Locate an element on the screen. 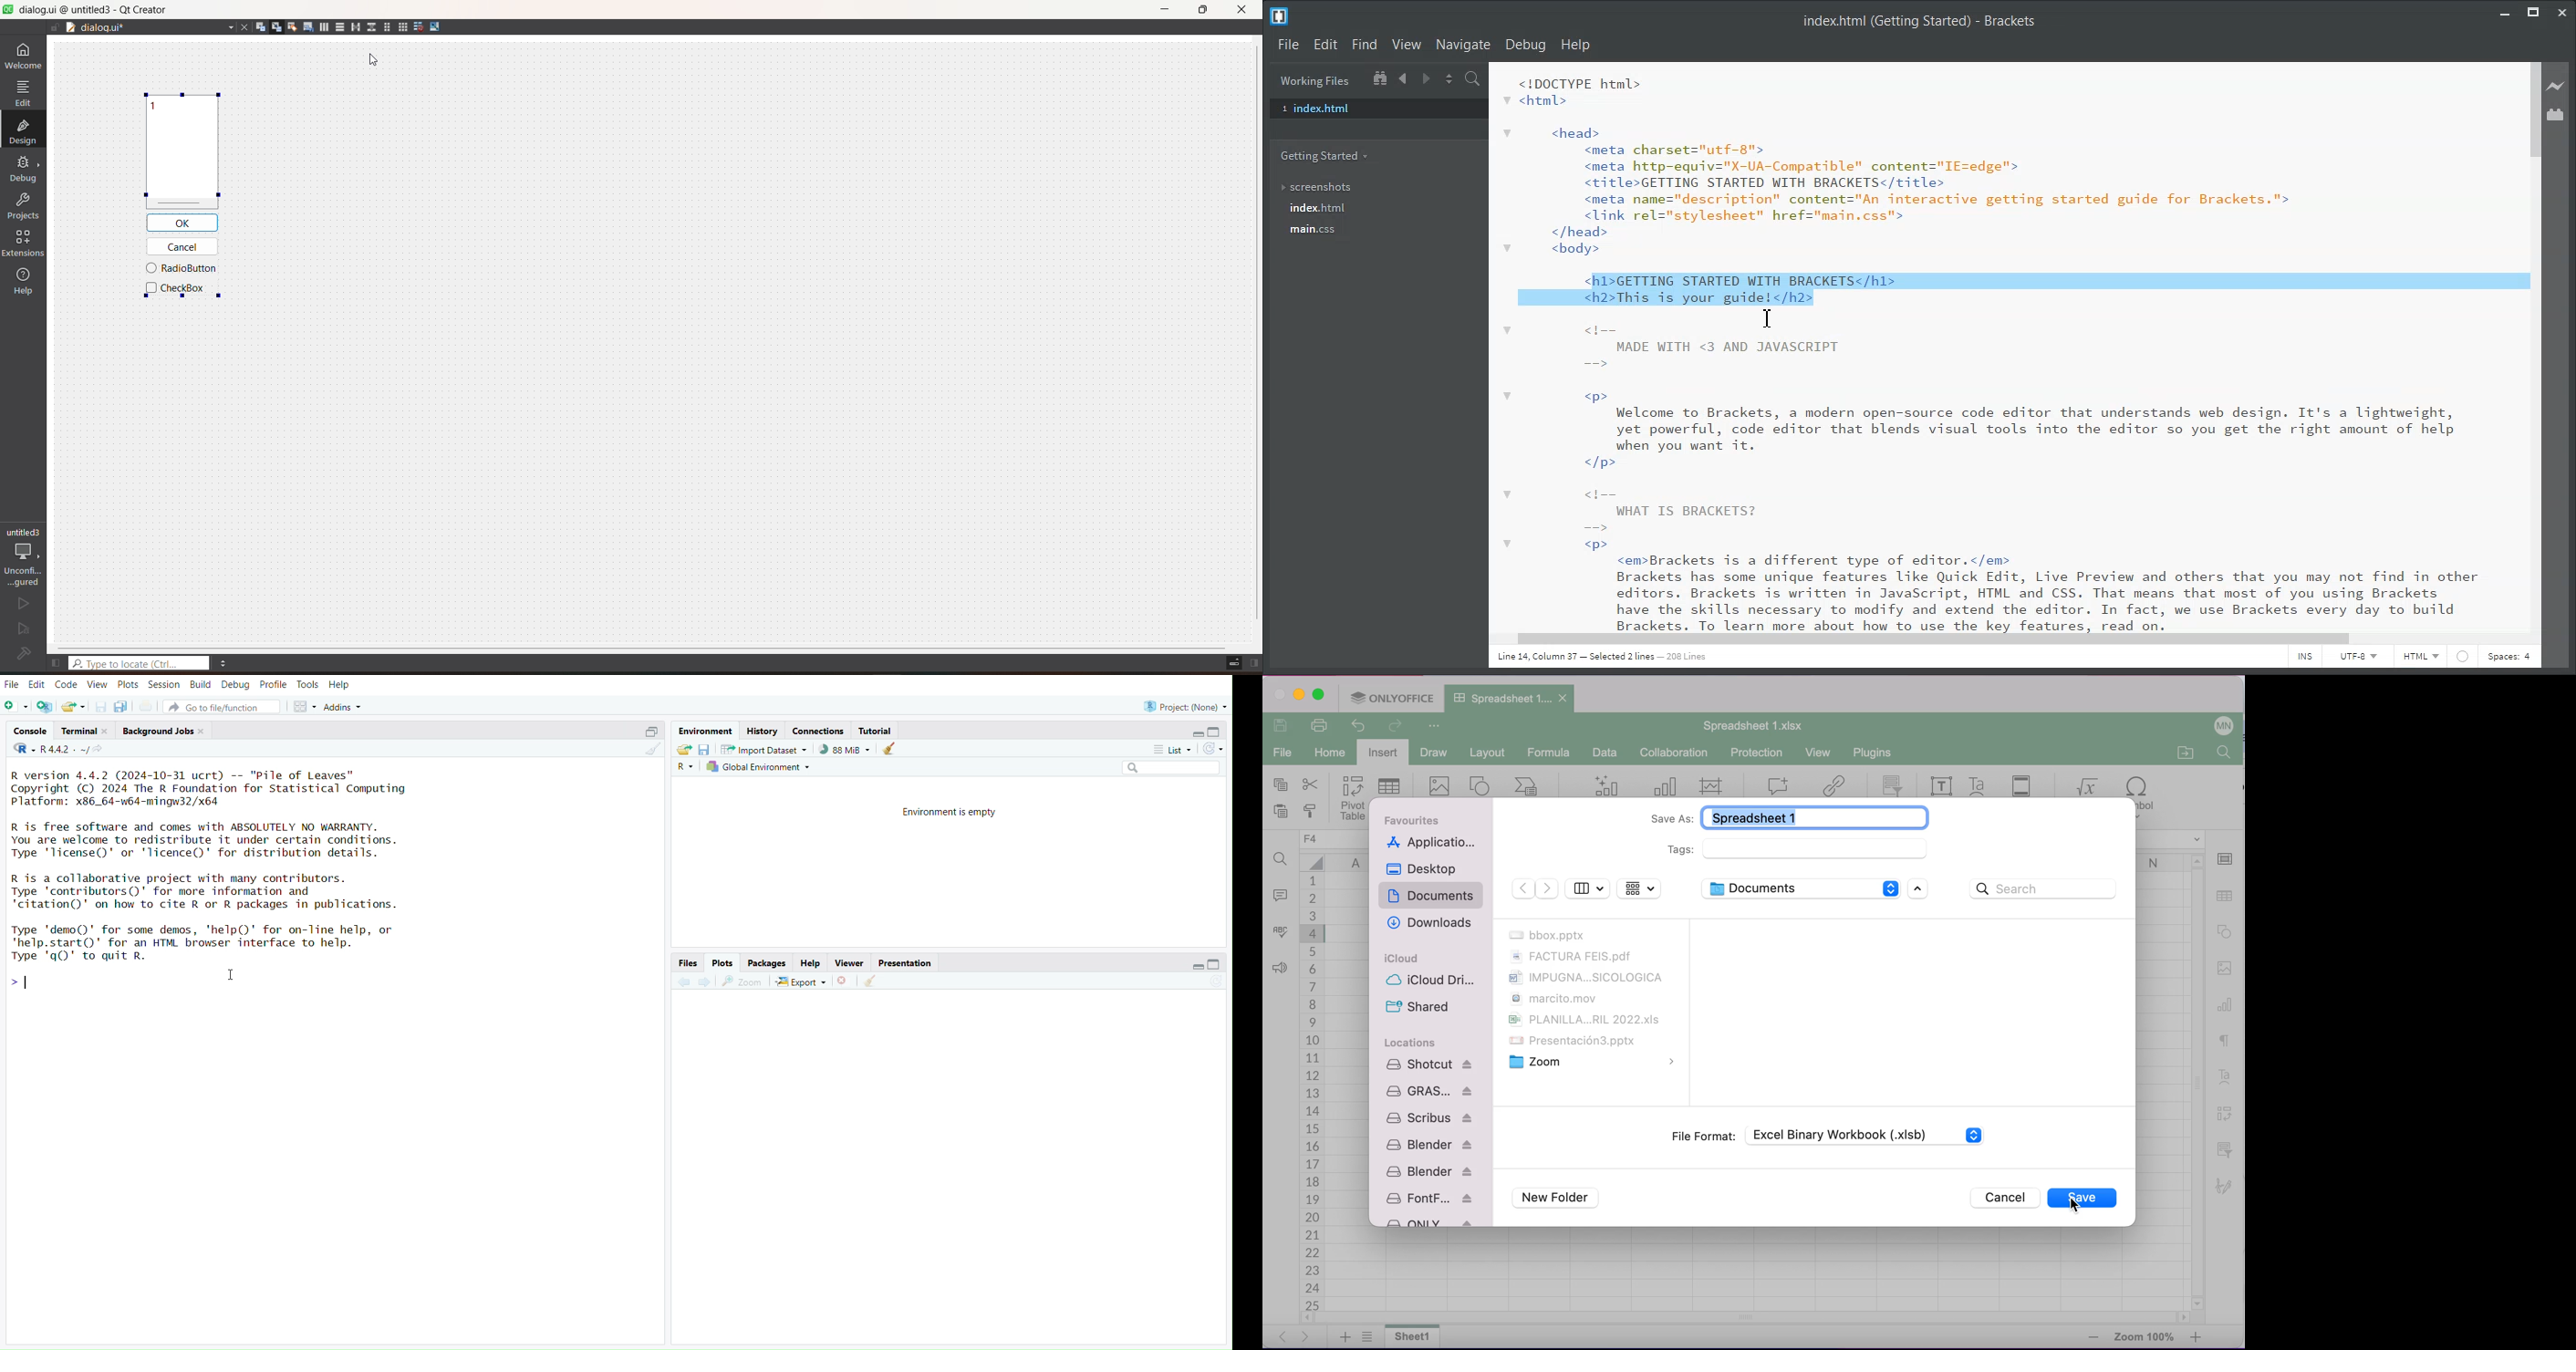 This screenshot has width=2576, height=1372. layout horizontally is located at coordinates (323, 26).